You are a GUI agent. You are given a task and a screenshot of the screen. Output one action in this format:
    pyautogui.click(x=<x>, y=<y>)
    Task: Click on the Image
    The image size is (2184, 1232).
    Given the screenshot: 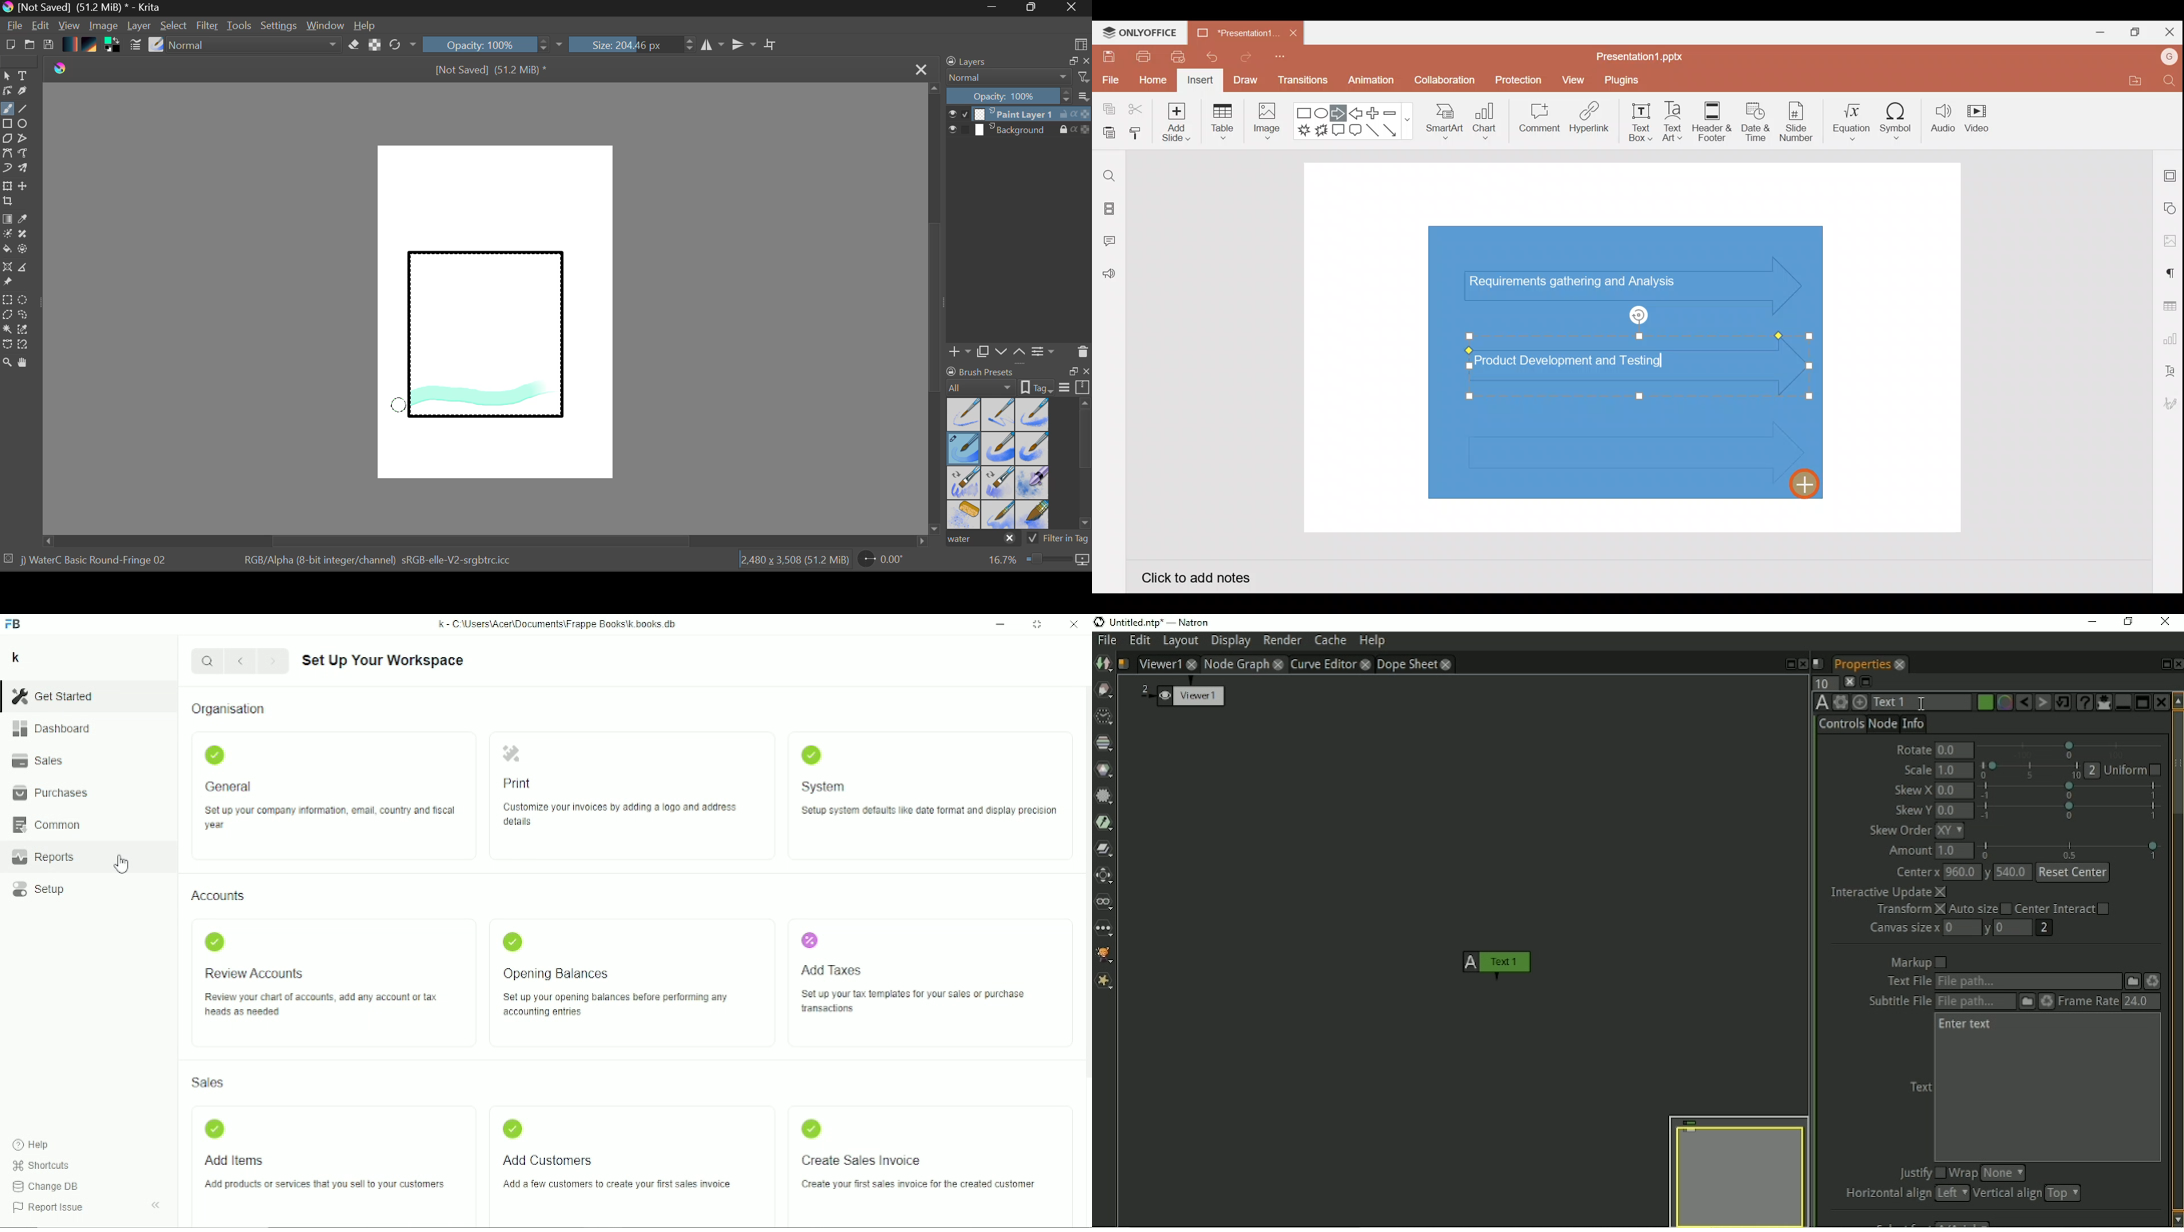 What is the action you would take?
    pyautogui.click(x=105, y=27)
    